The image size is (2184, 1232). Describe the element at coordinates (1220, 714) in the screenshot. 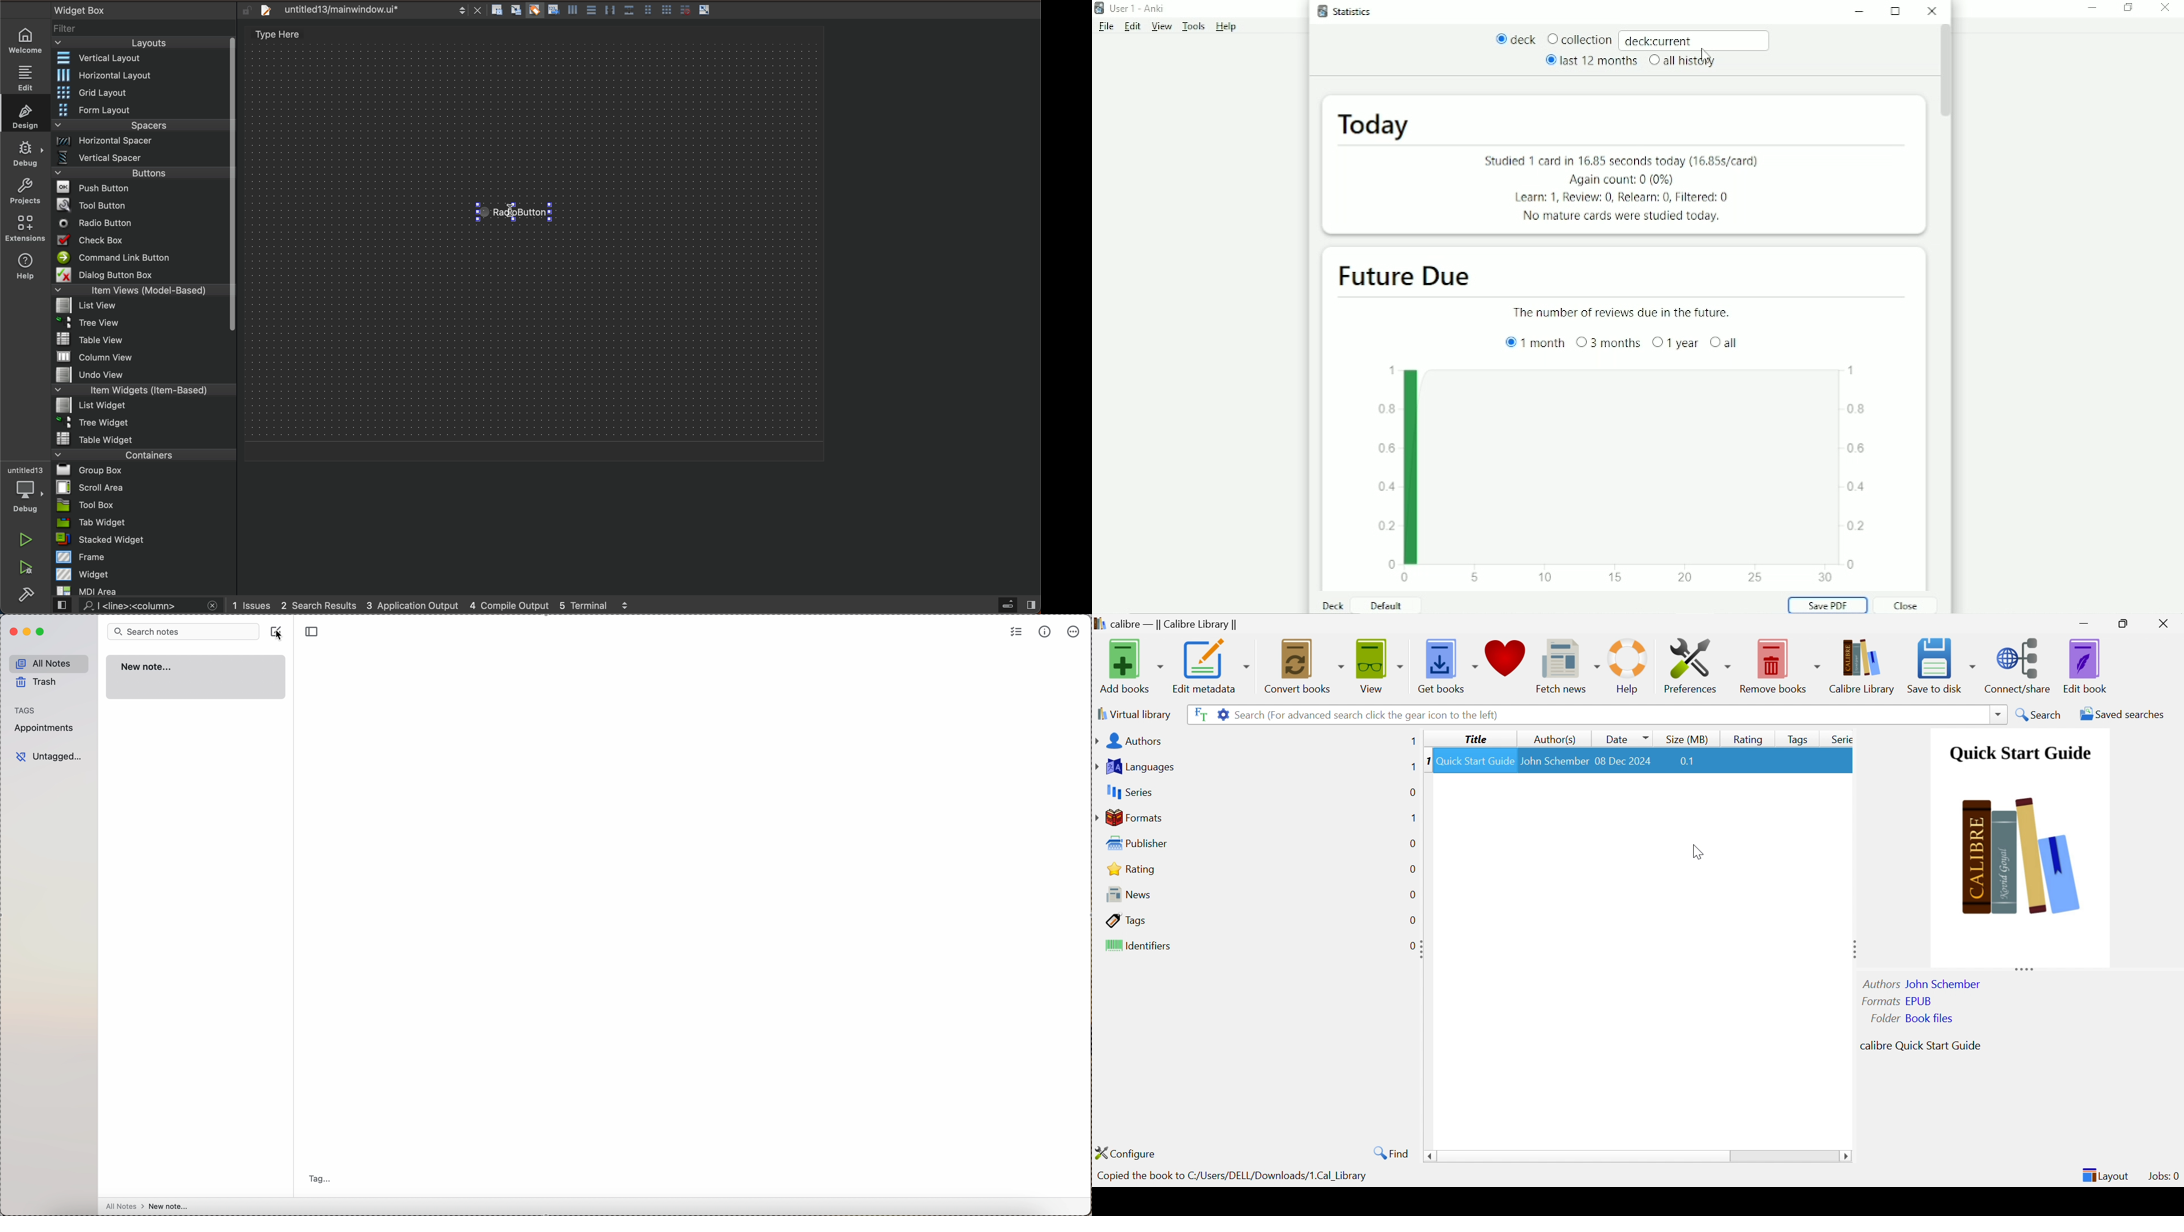

I see `Advanced search` at that location.